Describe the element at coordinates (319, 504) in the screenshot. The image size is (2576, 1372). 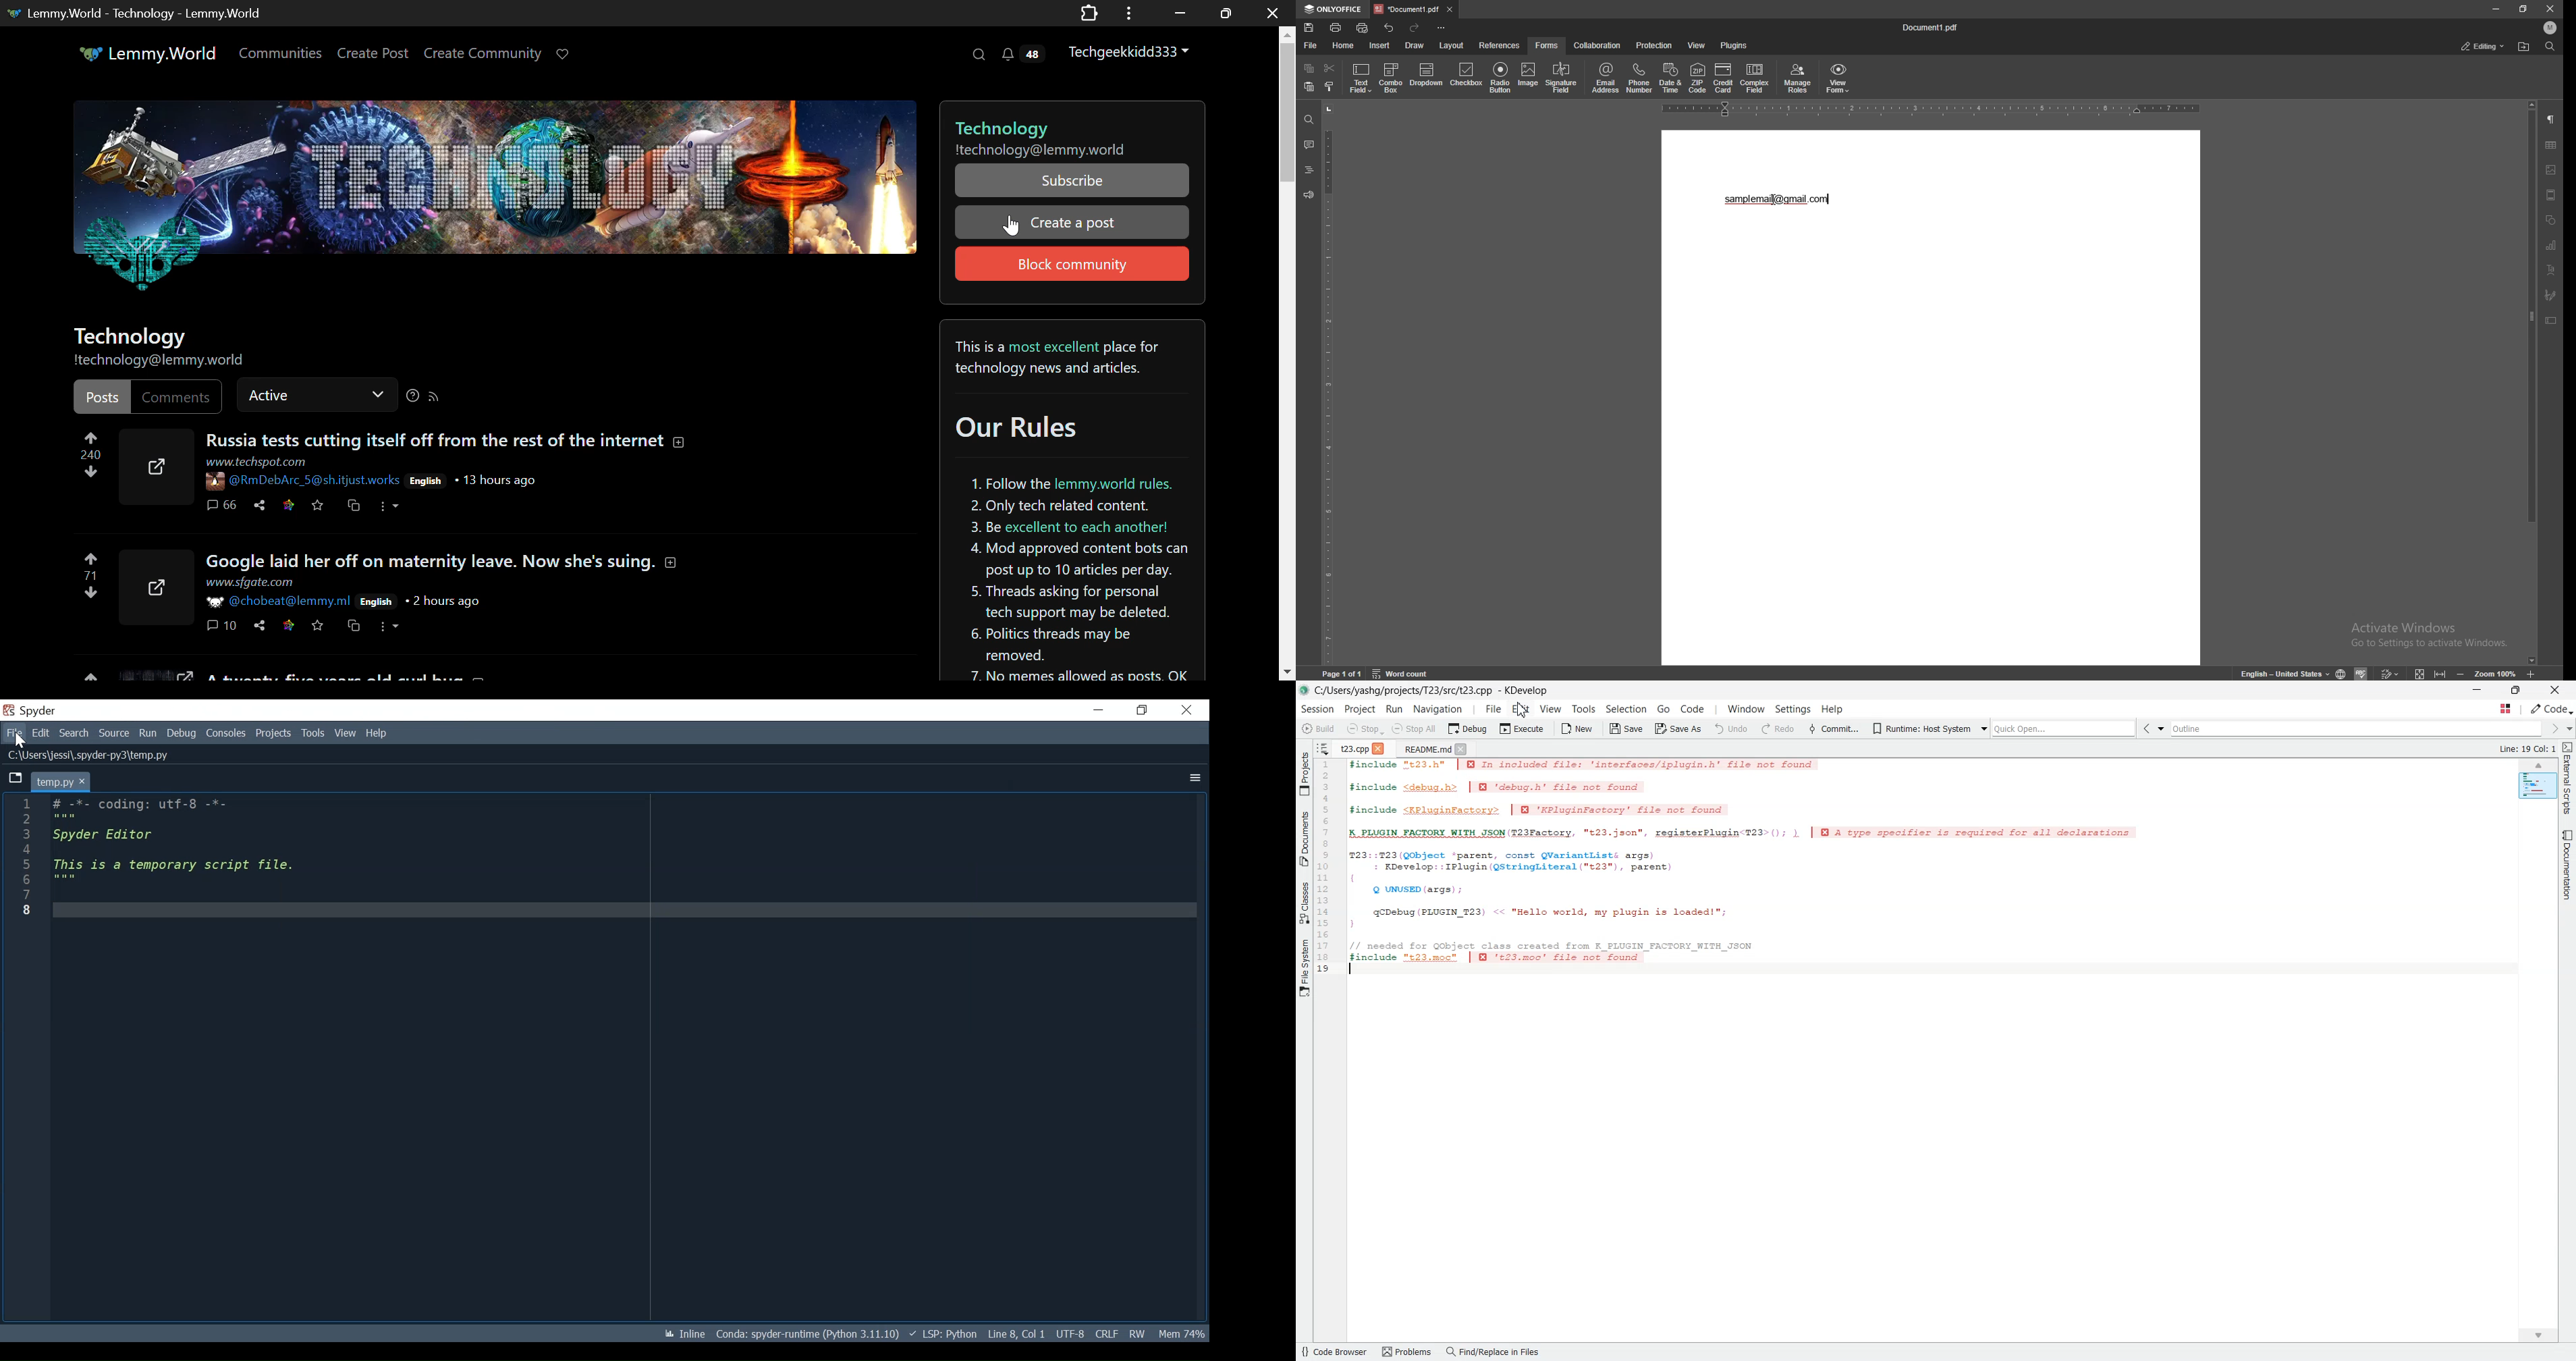
I see `Save` at that location.